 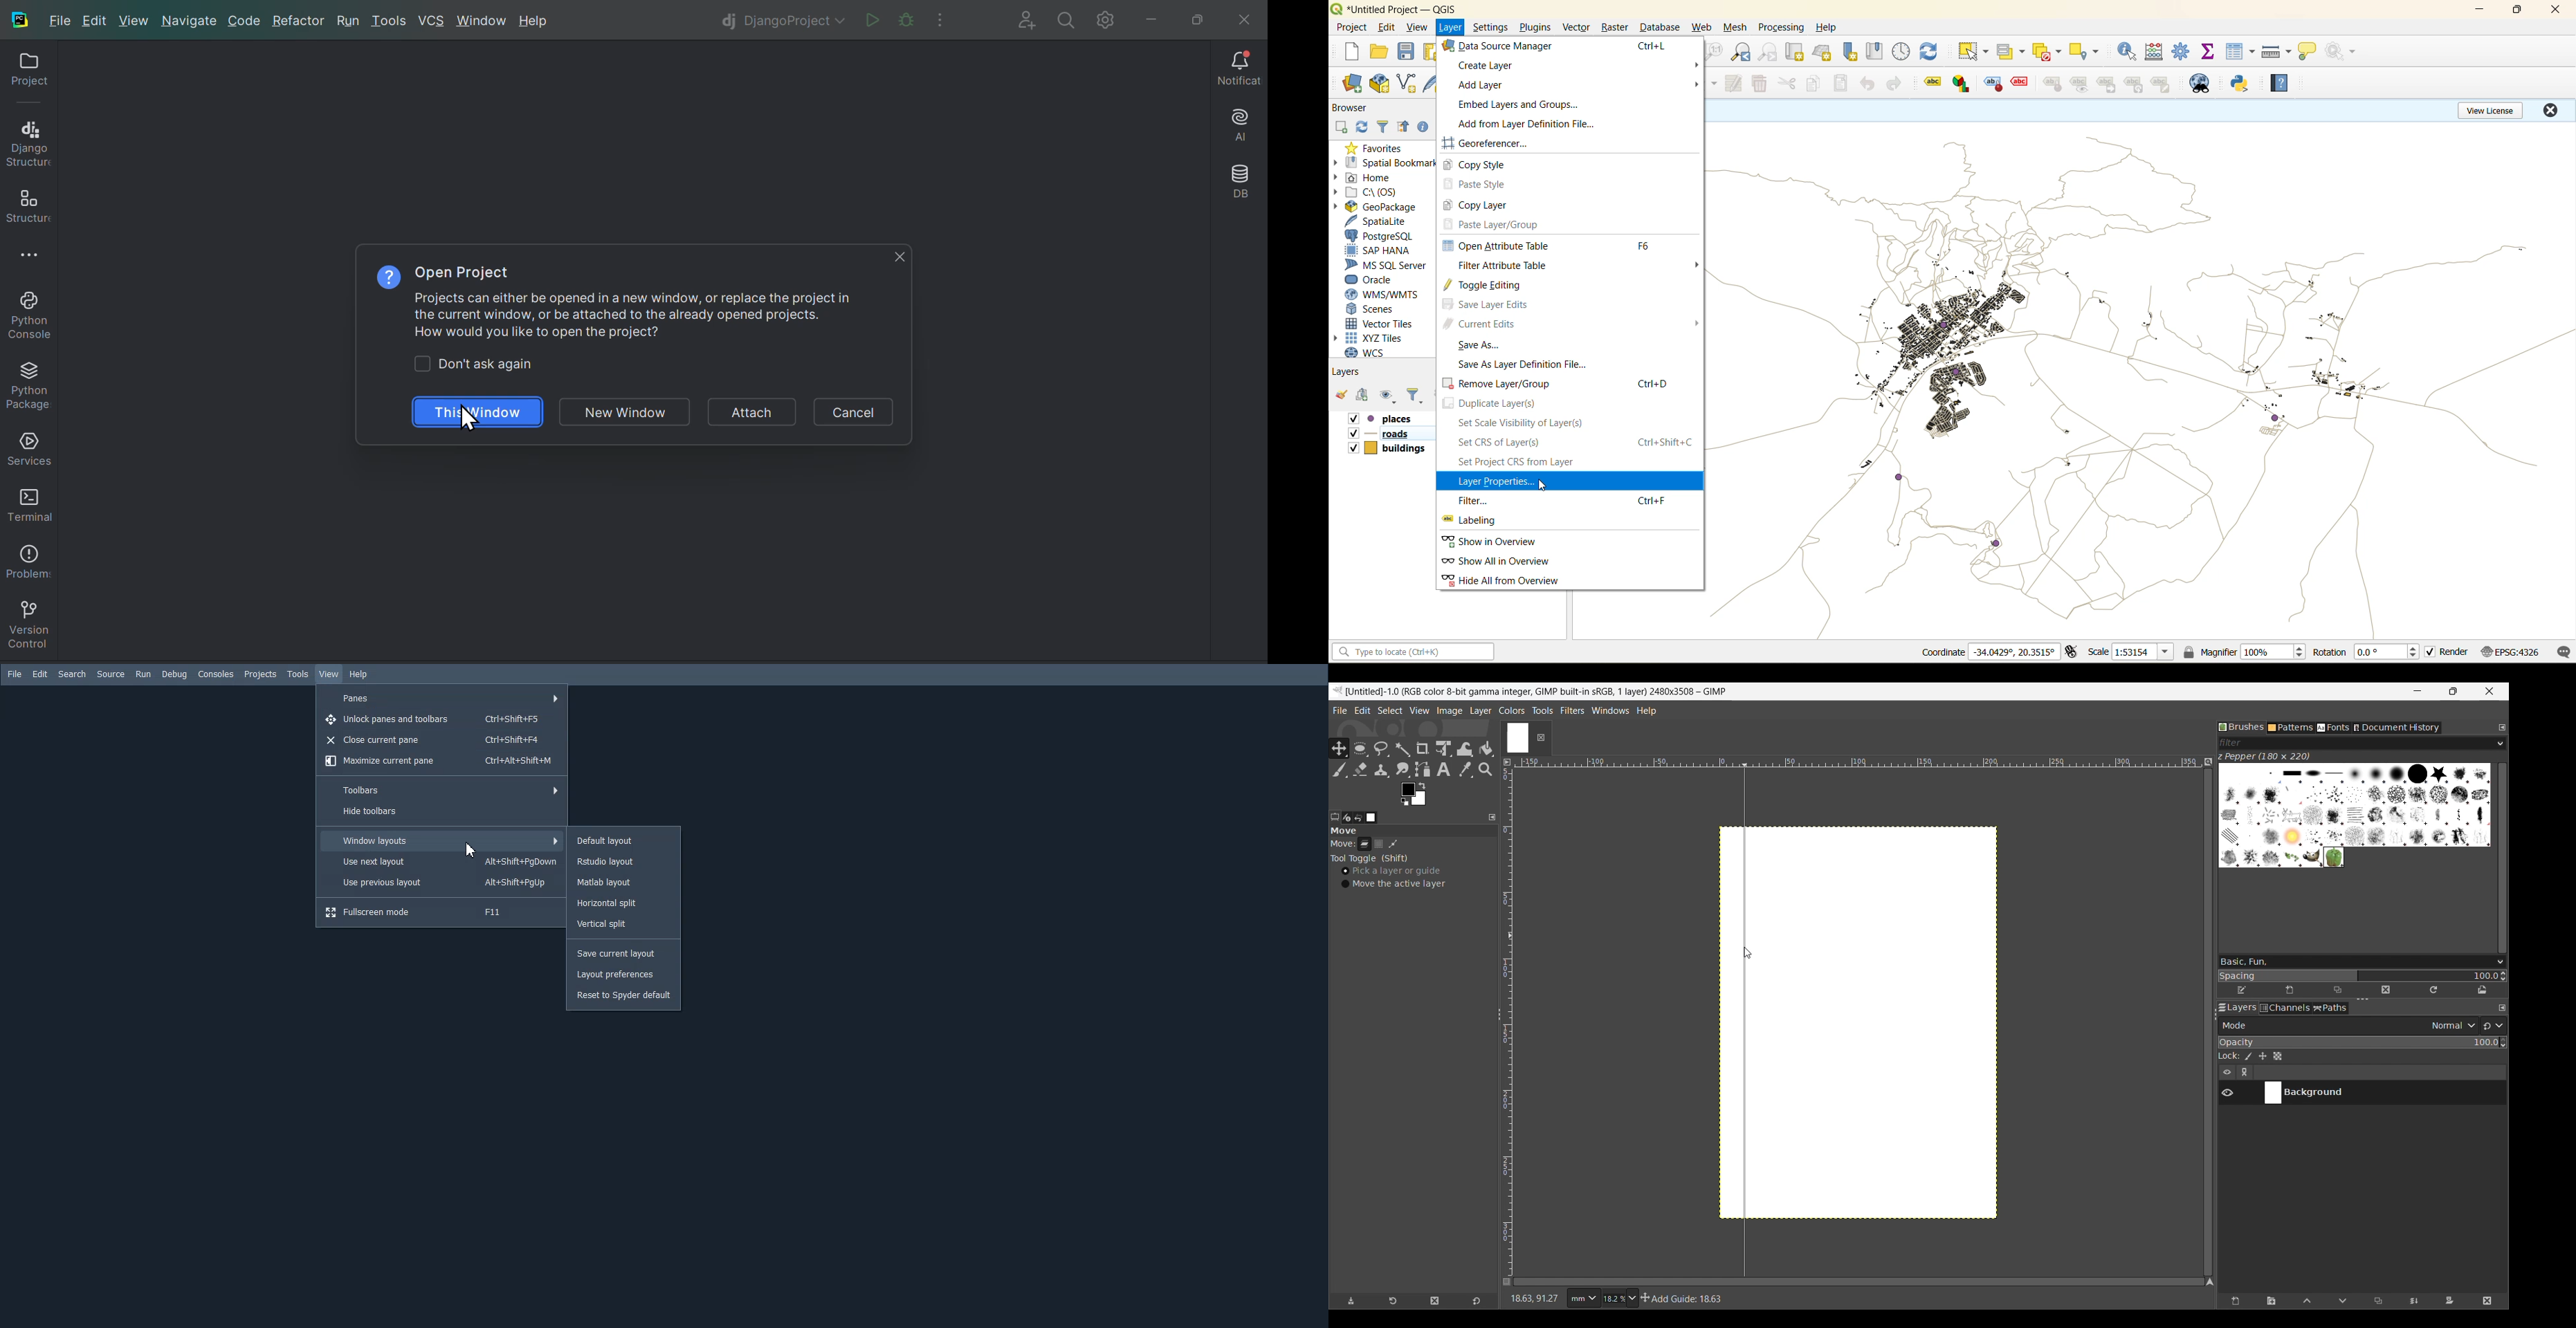 I want to click on Code, so click(x=245, y=21).